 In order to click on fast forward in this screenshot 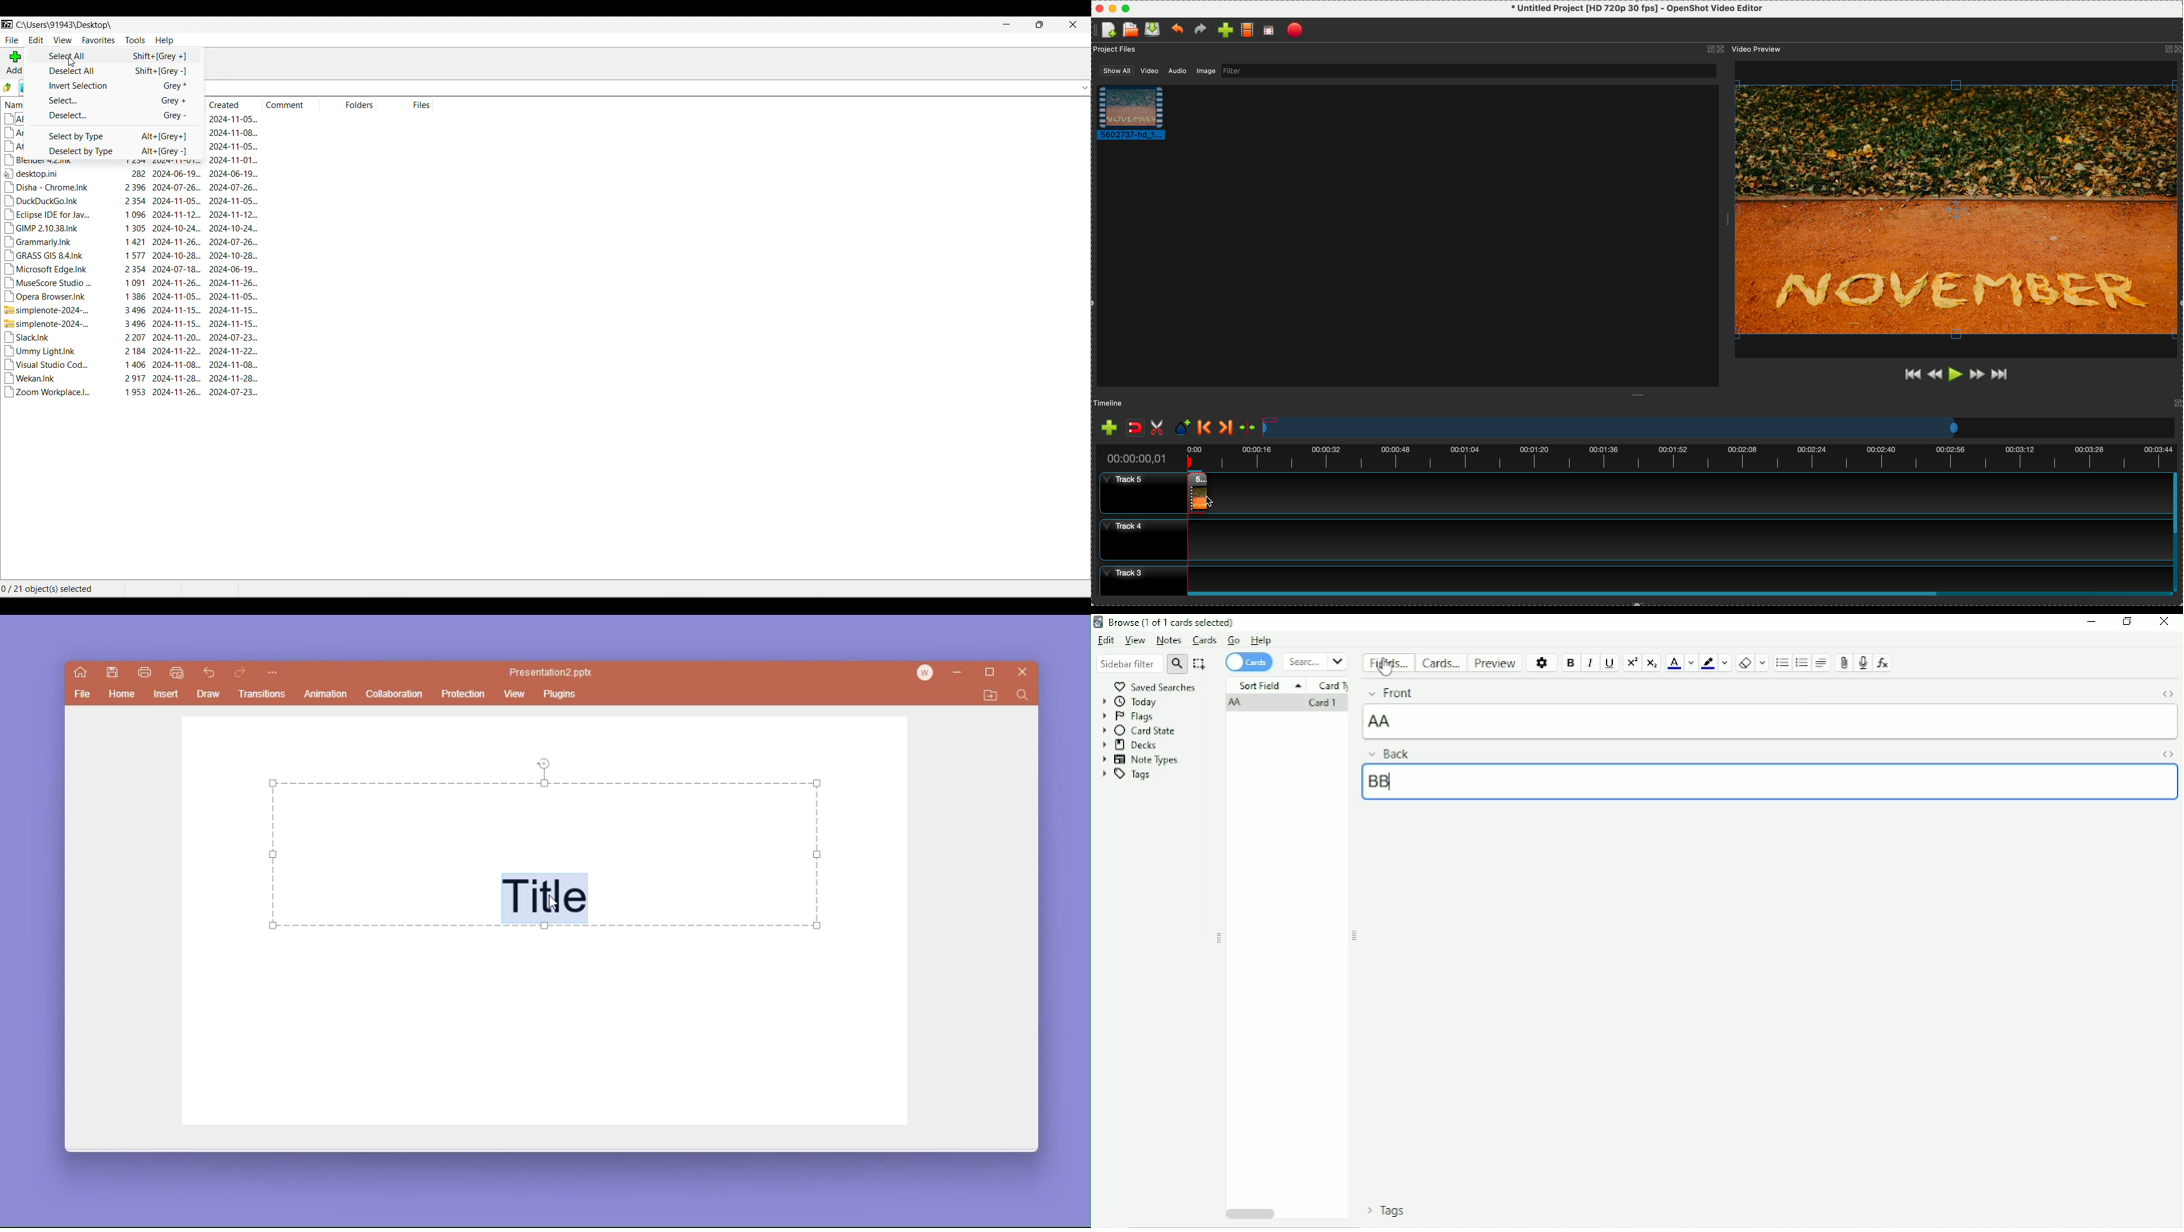, I will do `click(1977, 377)`.